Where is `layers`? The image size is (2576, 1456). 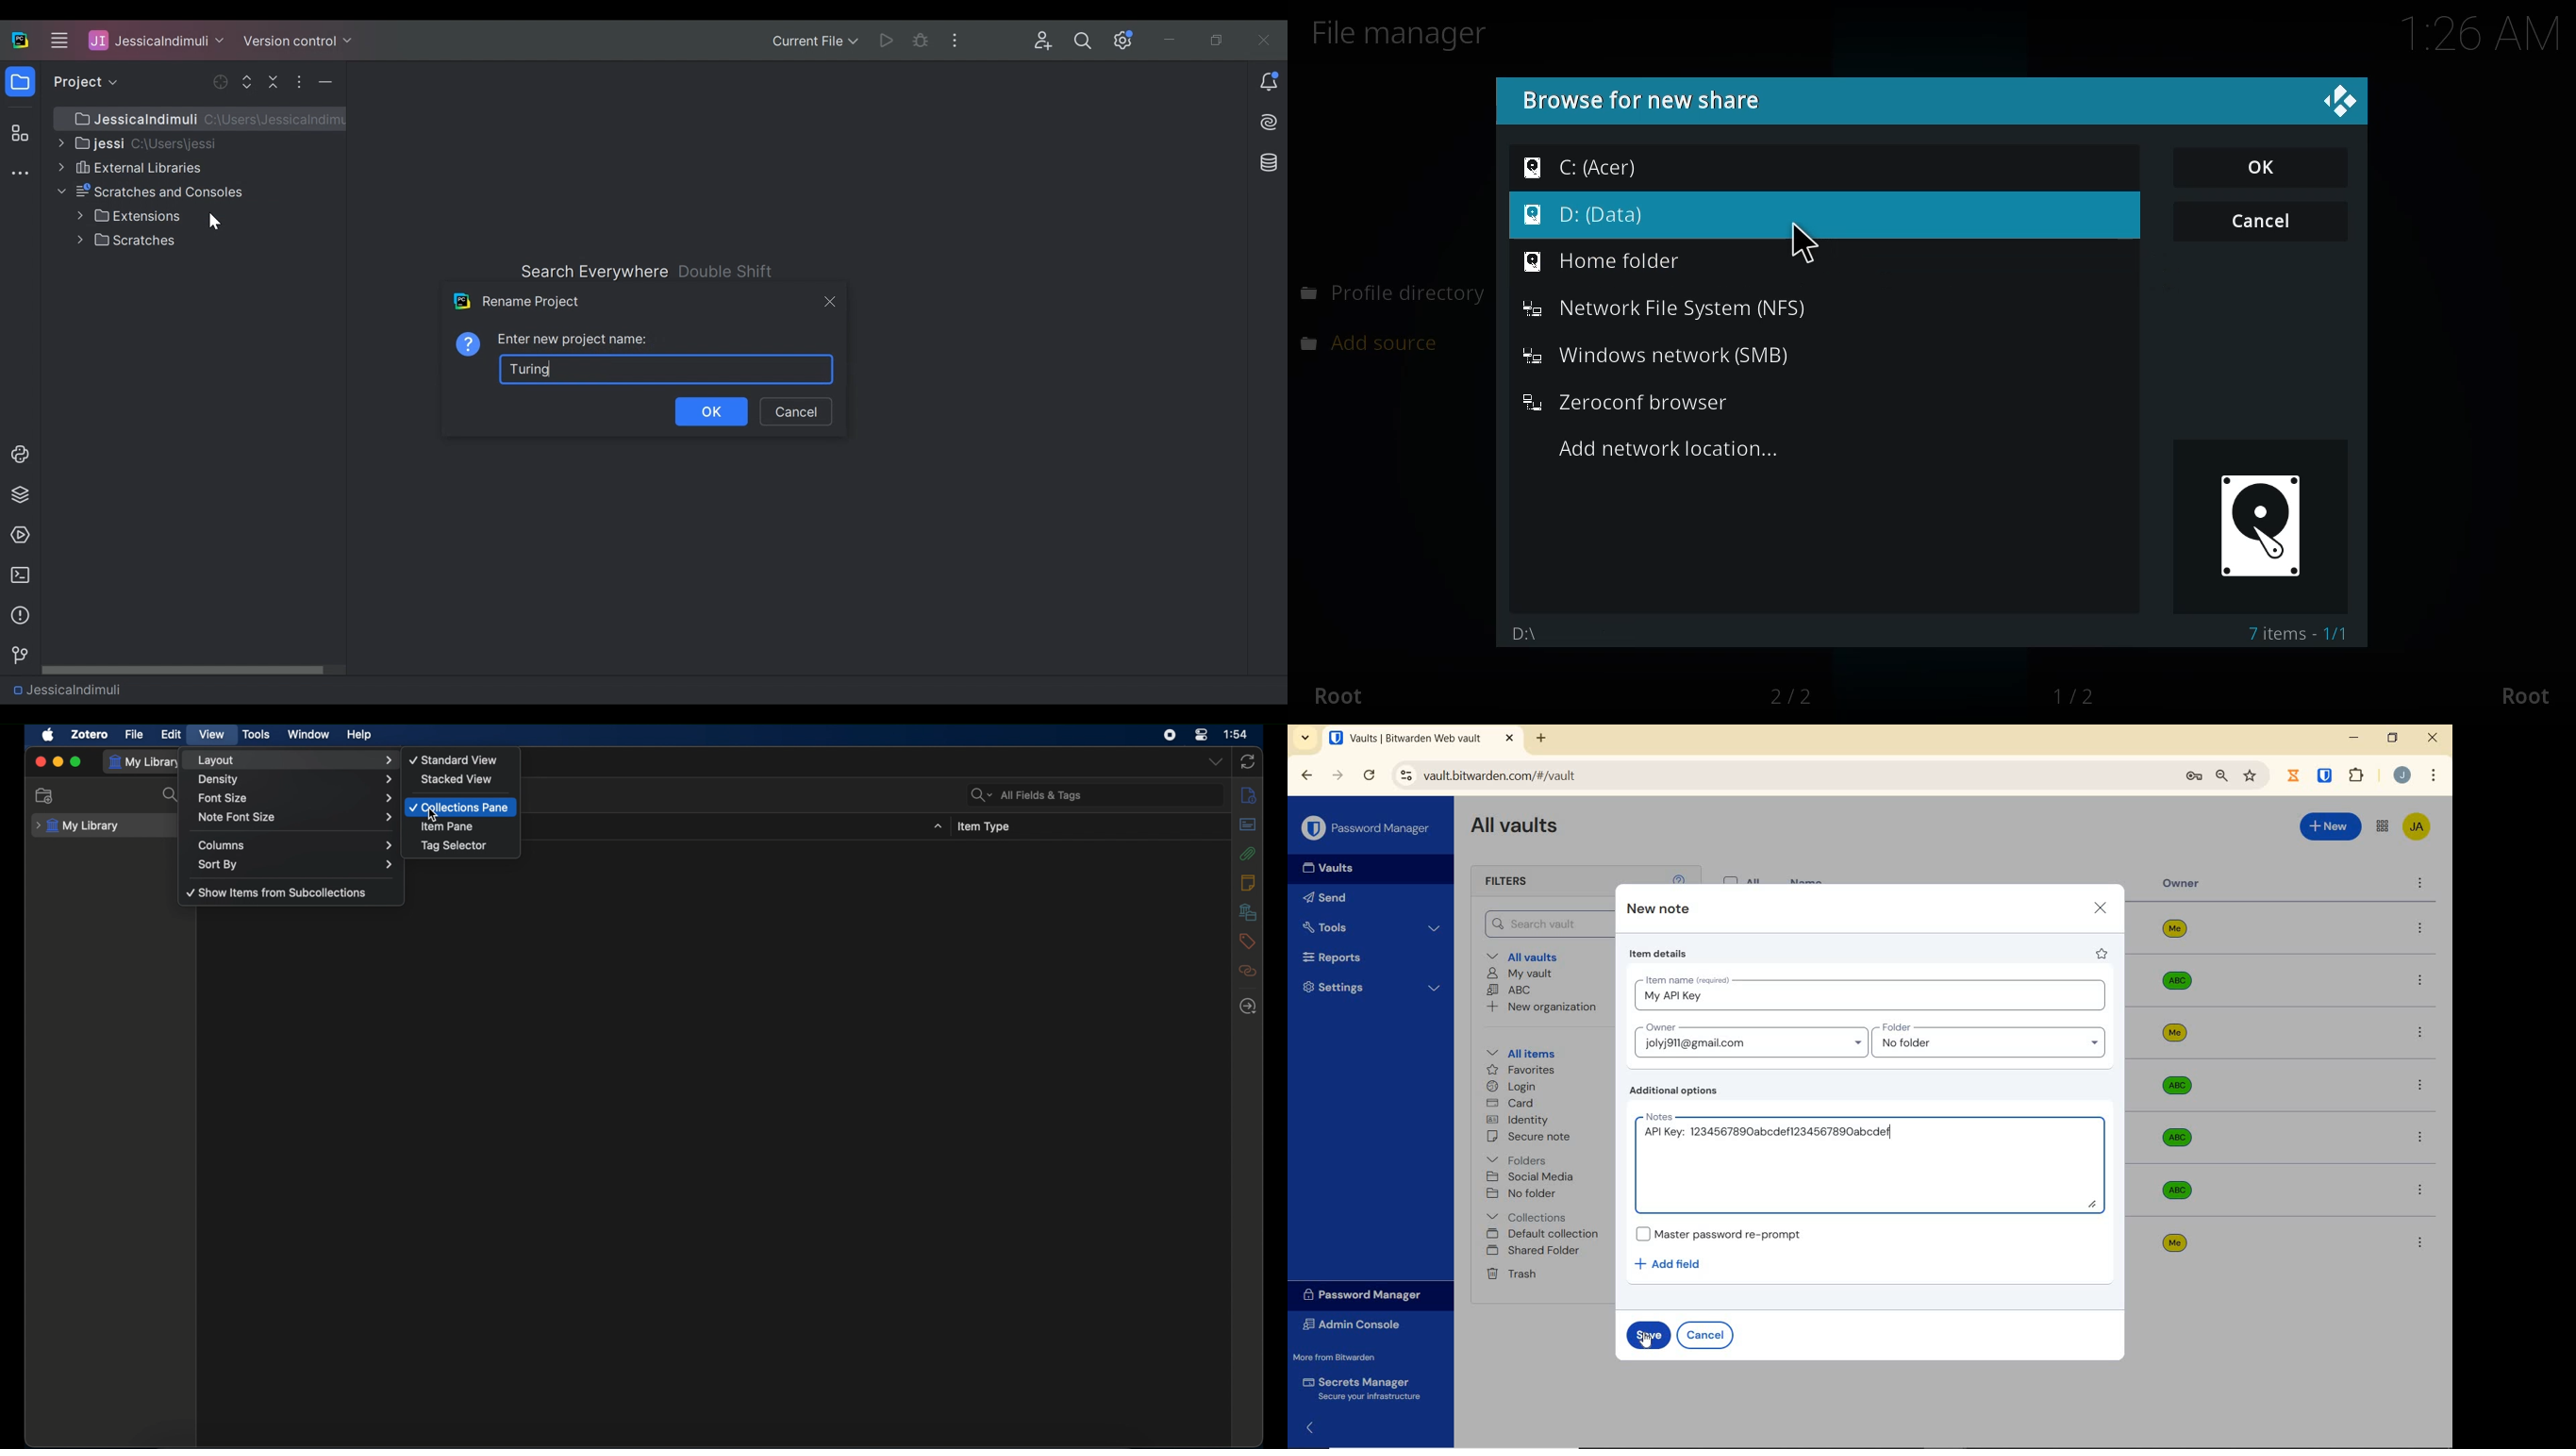
layers is located at coordinates (19, 494).